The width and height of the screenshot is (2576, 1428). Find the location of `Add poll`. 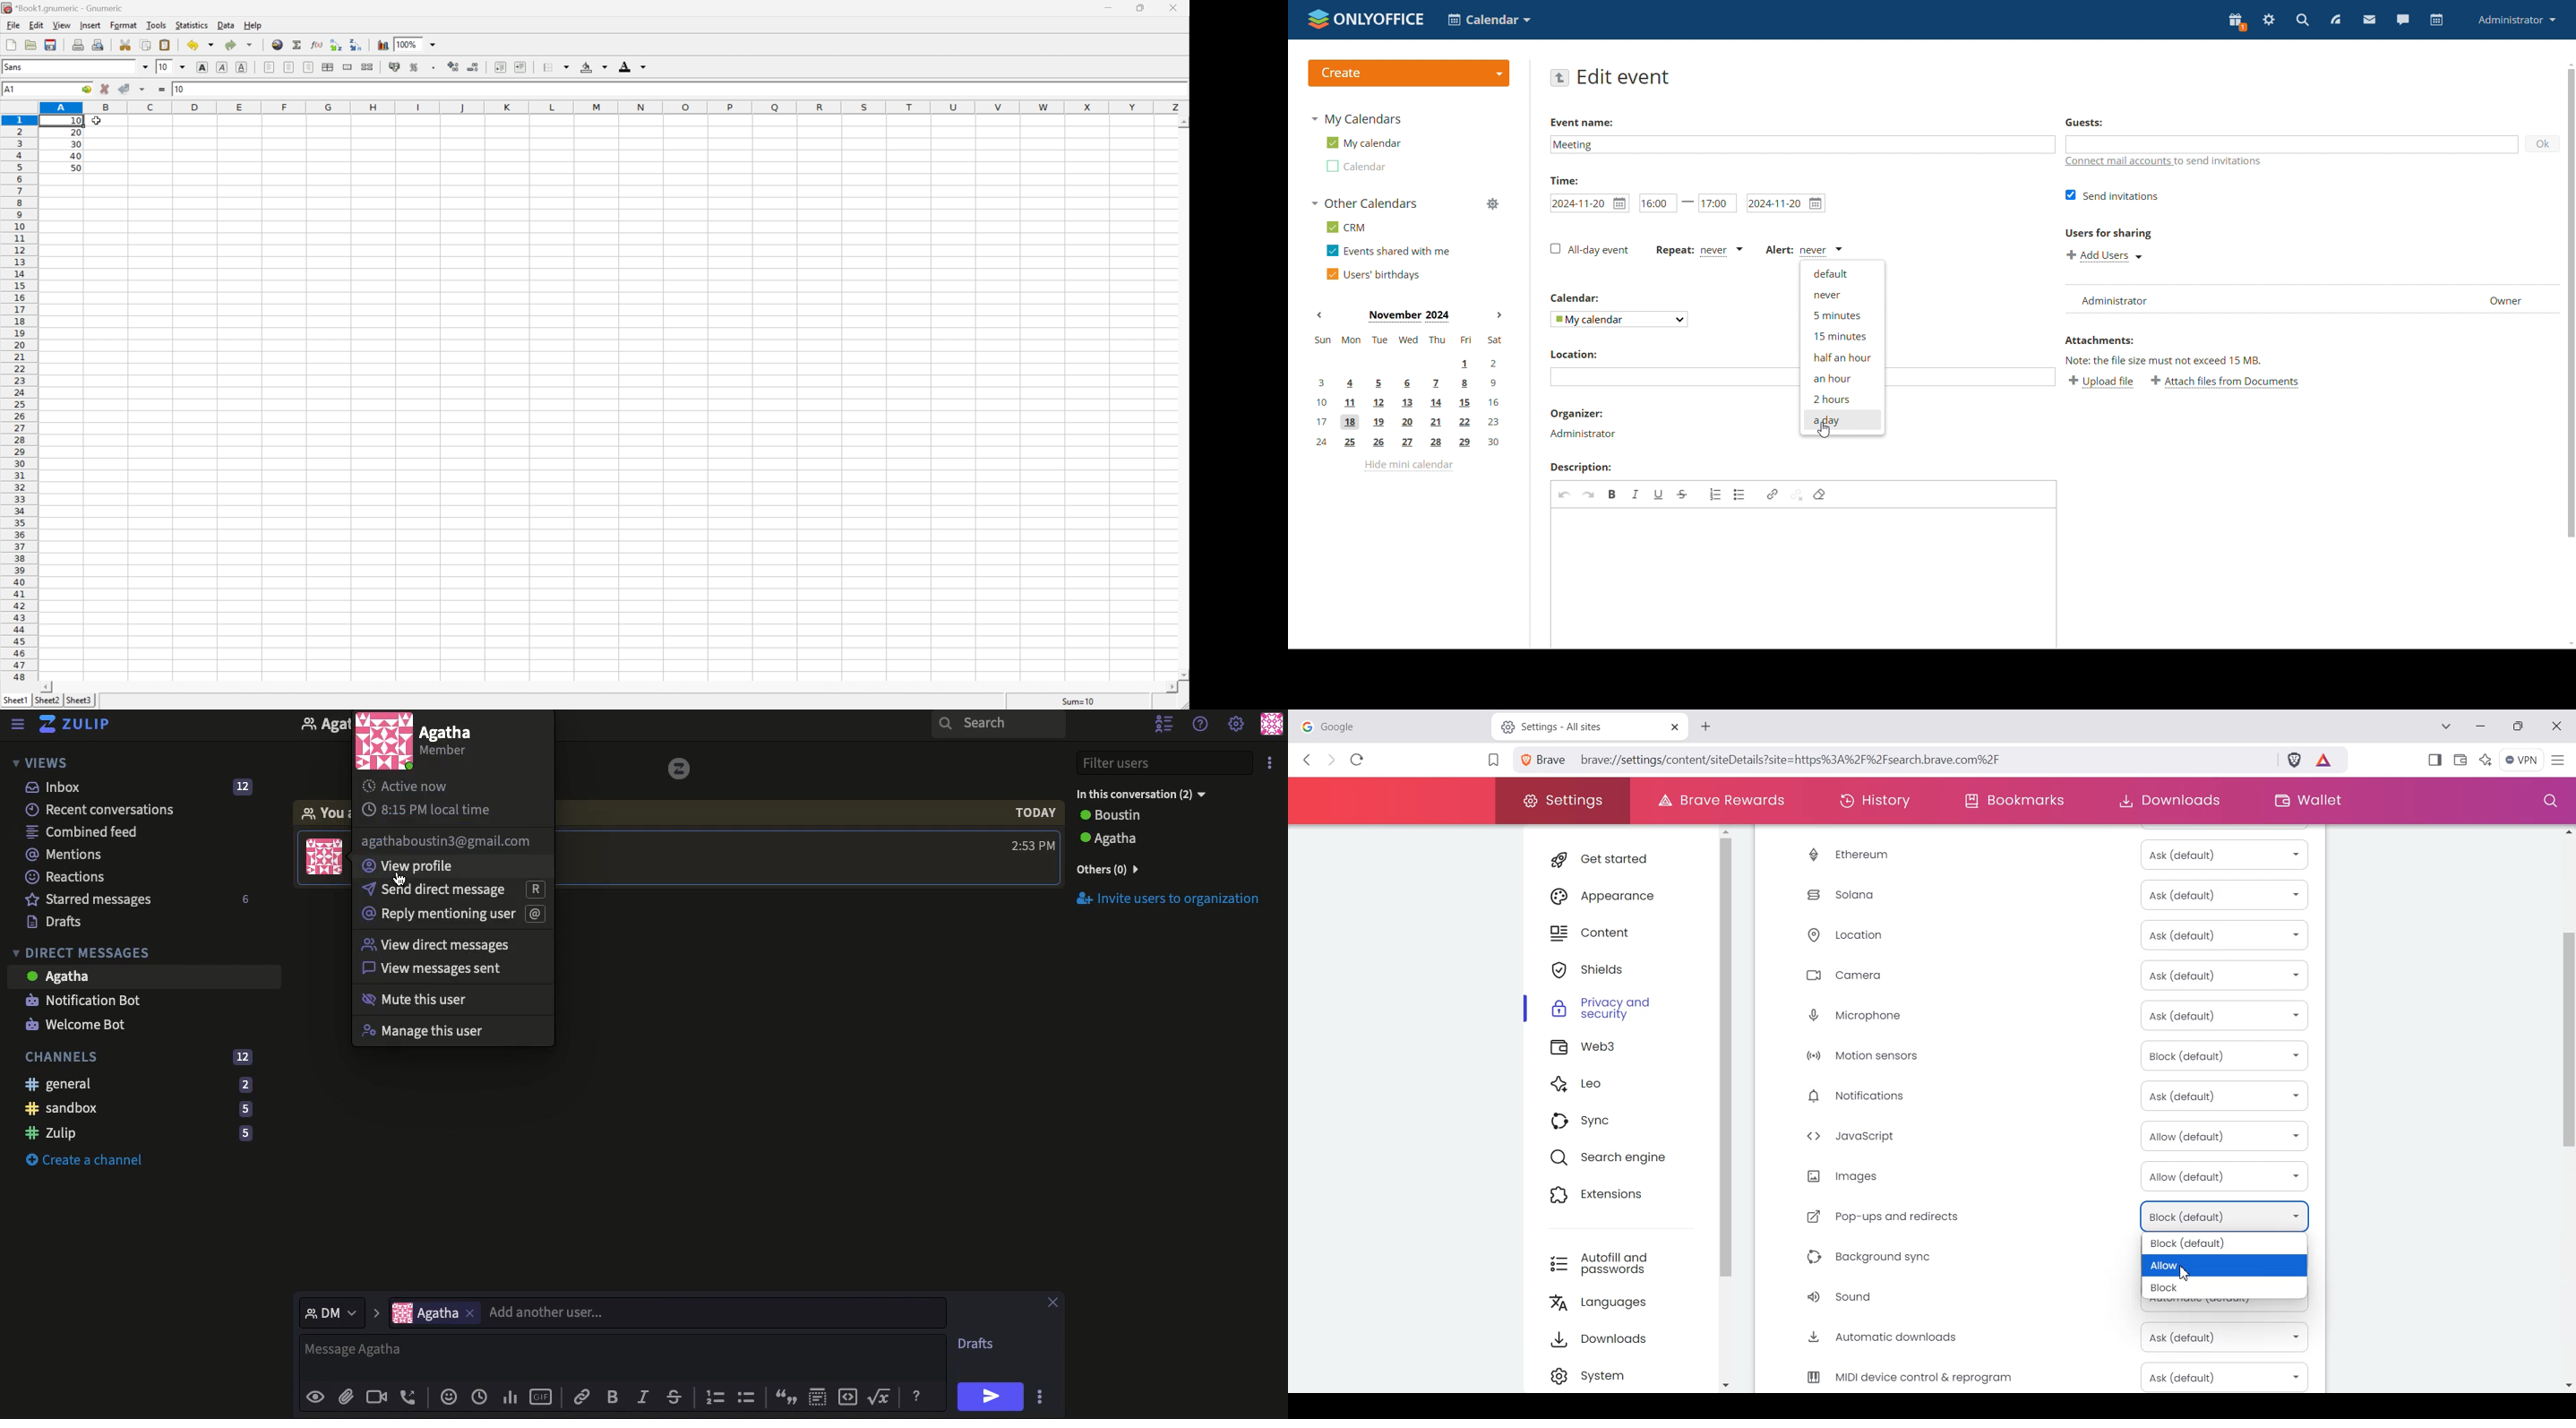

Add poll is located at coordinates (514, 1395).